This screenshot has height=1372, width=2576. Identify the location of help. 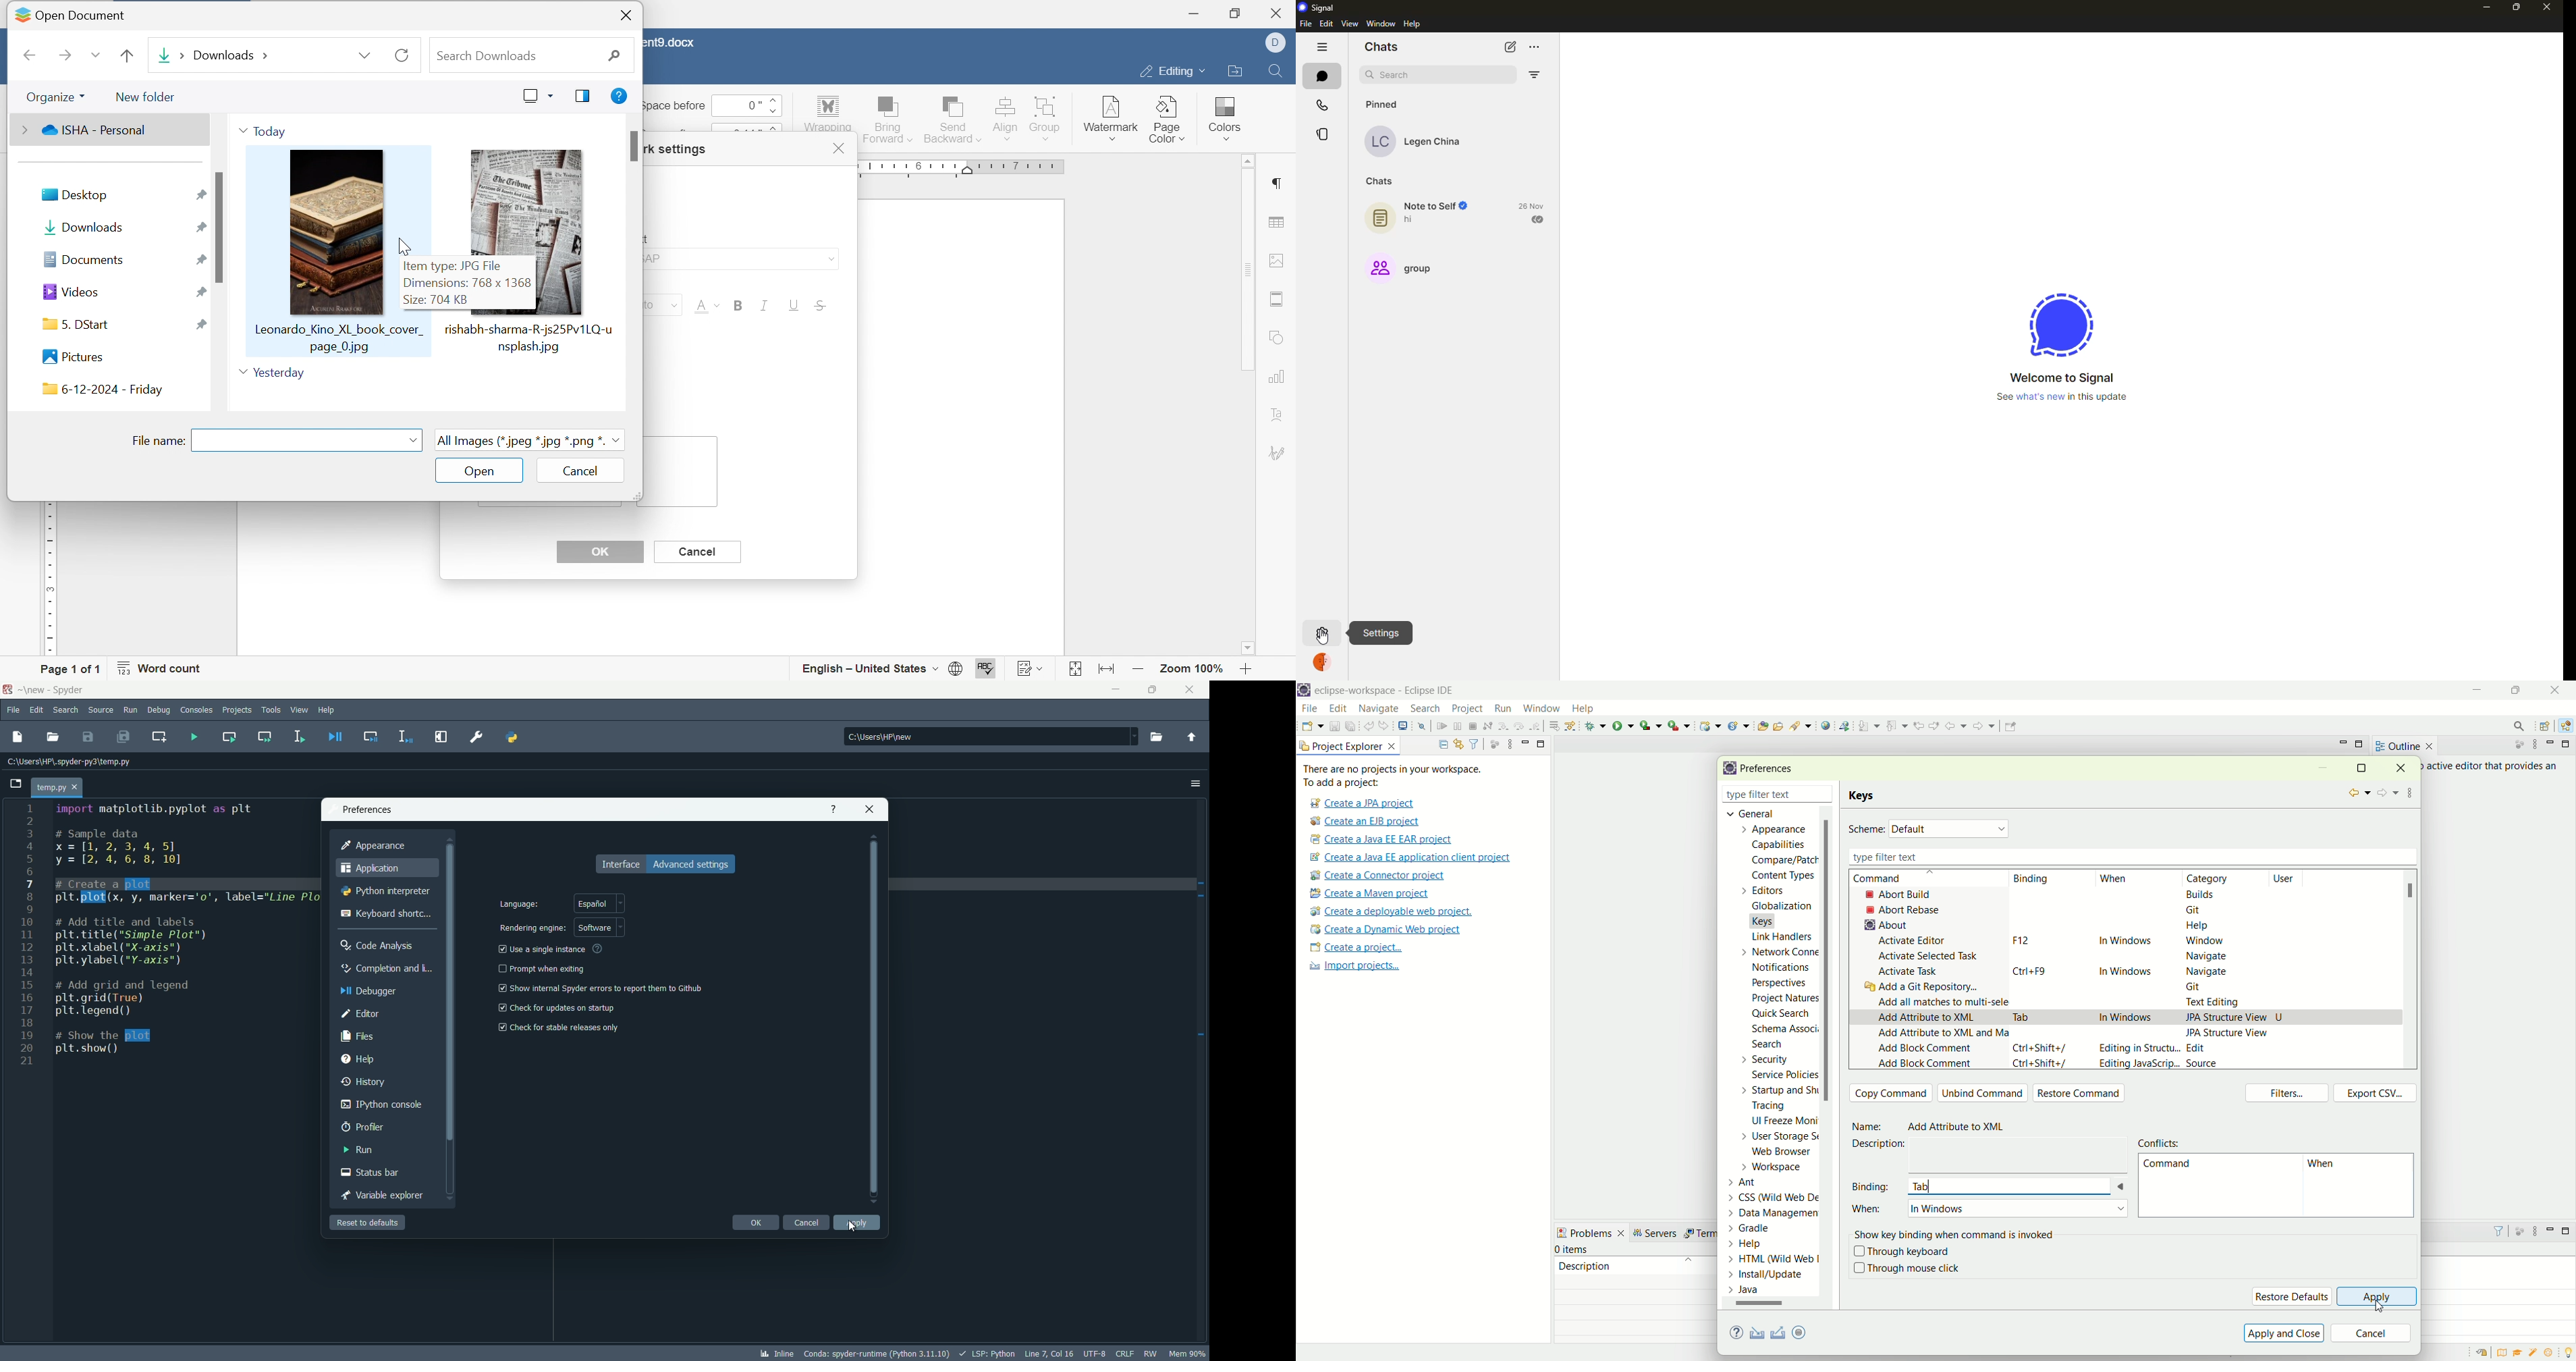
(328, 710).